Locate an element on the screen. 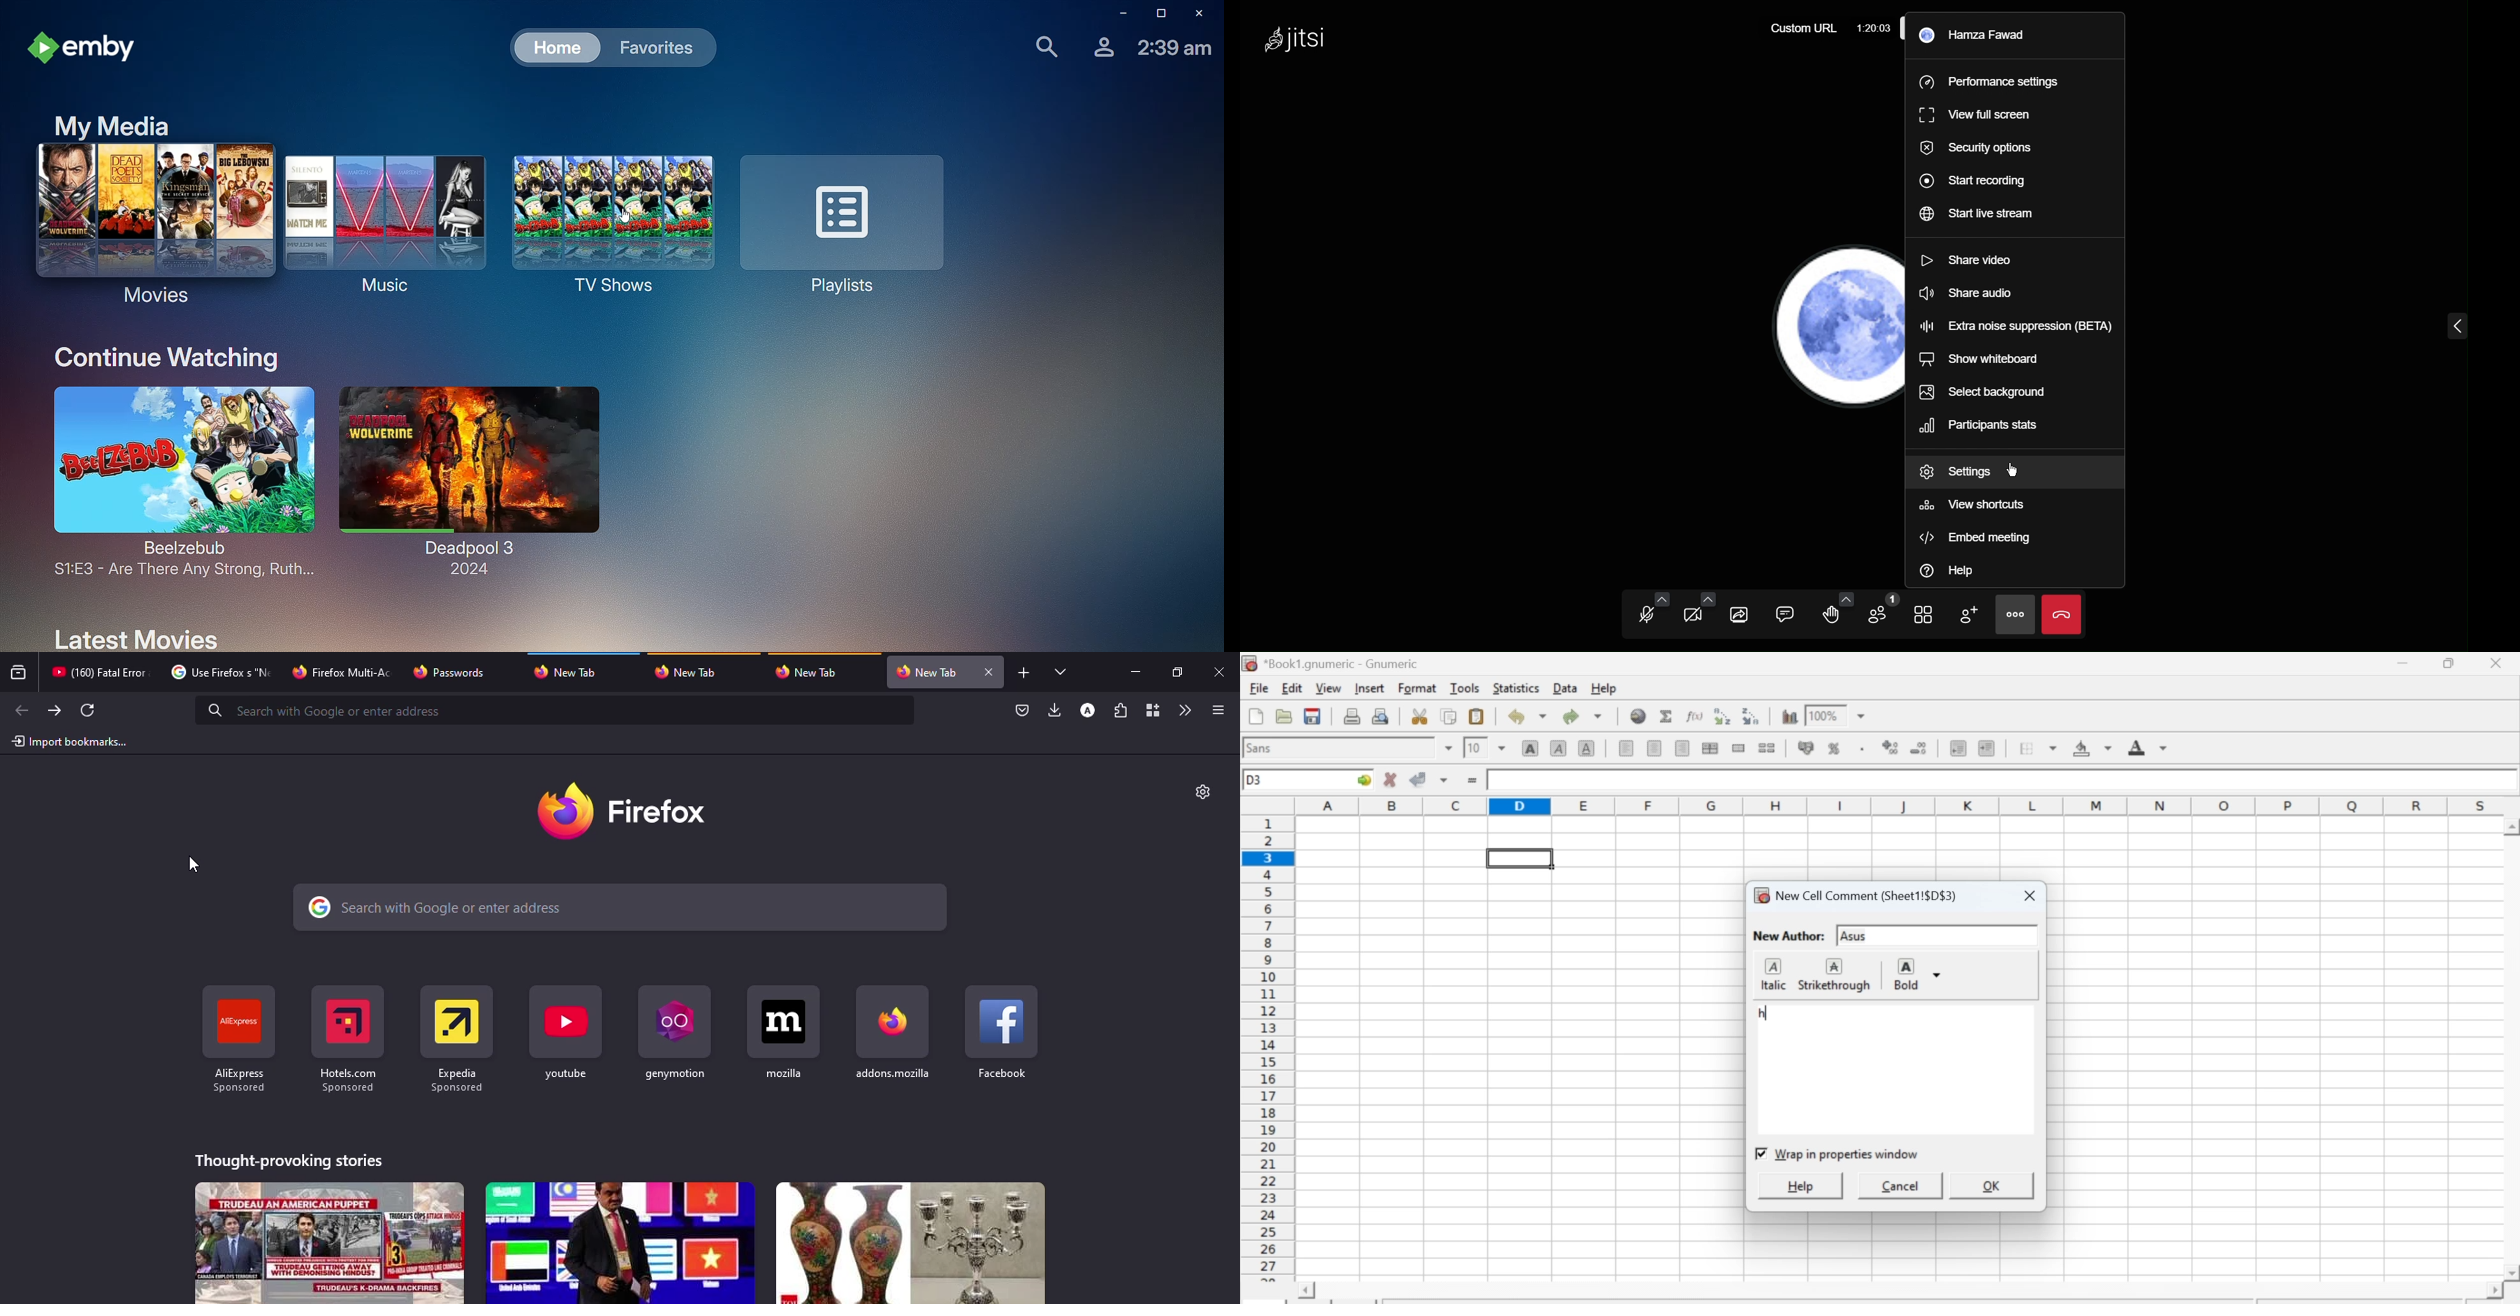  Center horizontally is located at coordinates (1653, 747).